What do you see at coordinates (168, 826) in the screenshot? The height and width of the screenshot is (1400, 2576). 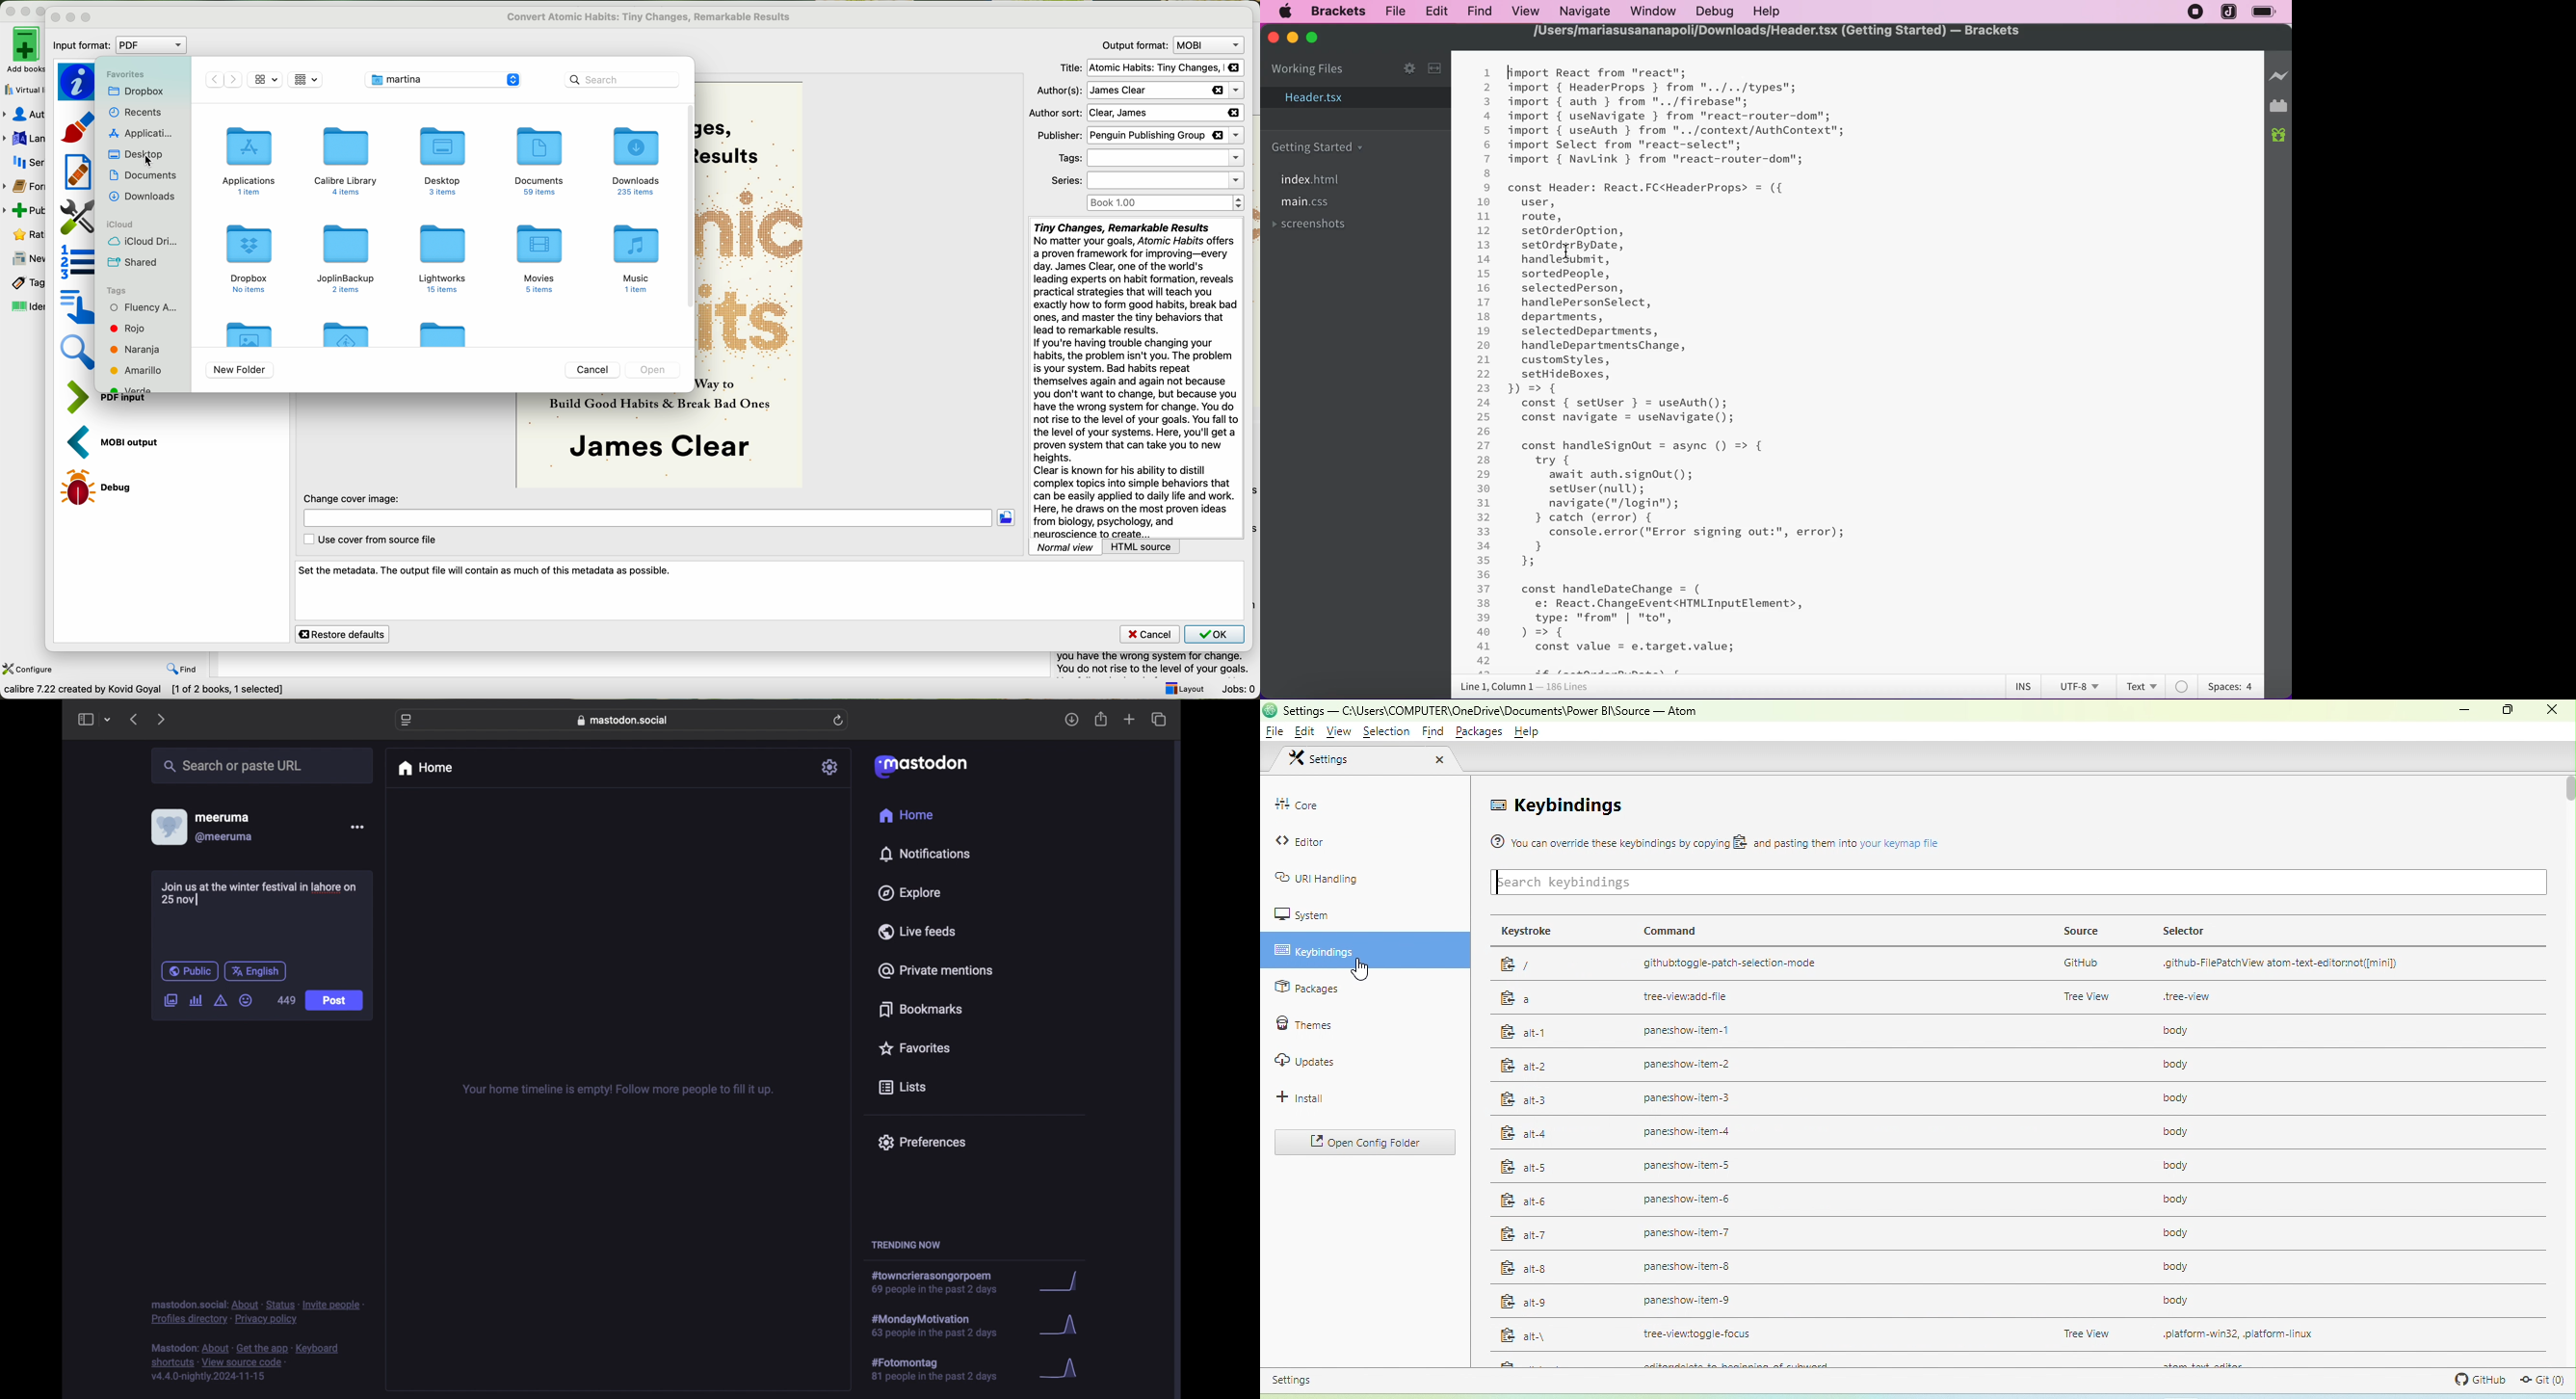 I see `display picture` at bounding box center [168, 826].